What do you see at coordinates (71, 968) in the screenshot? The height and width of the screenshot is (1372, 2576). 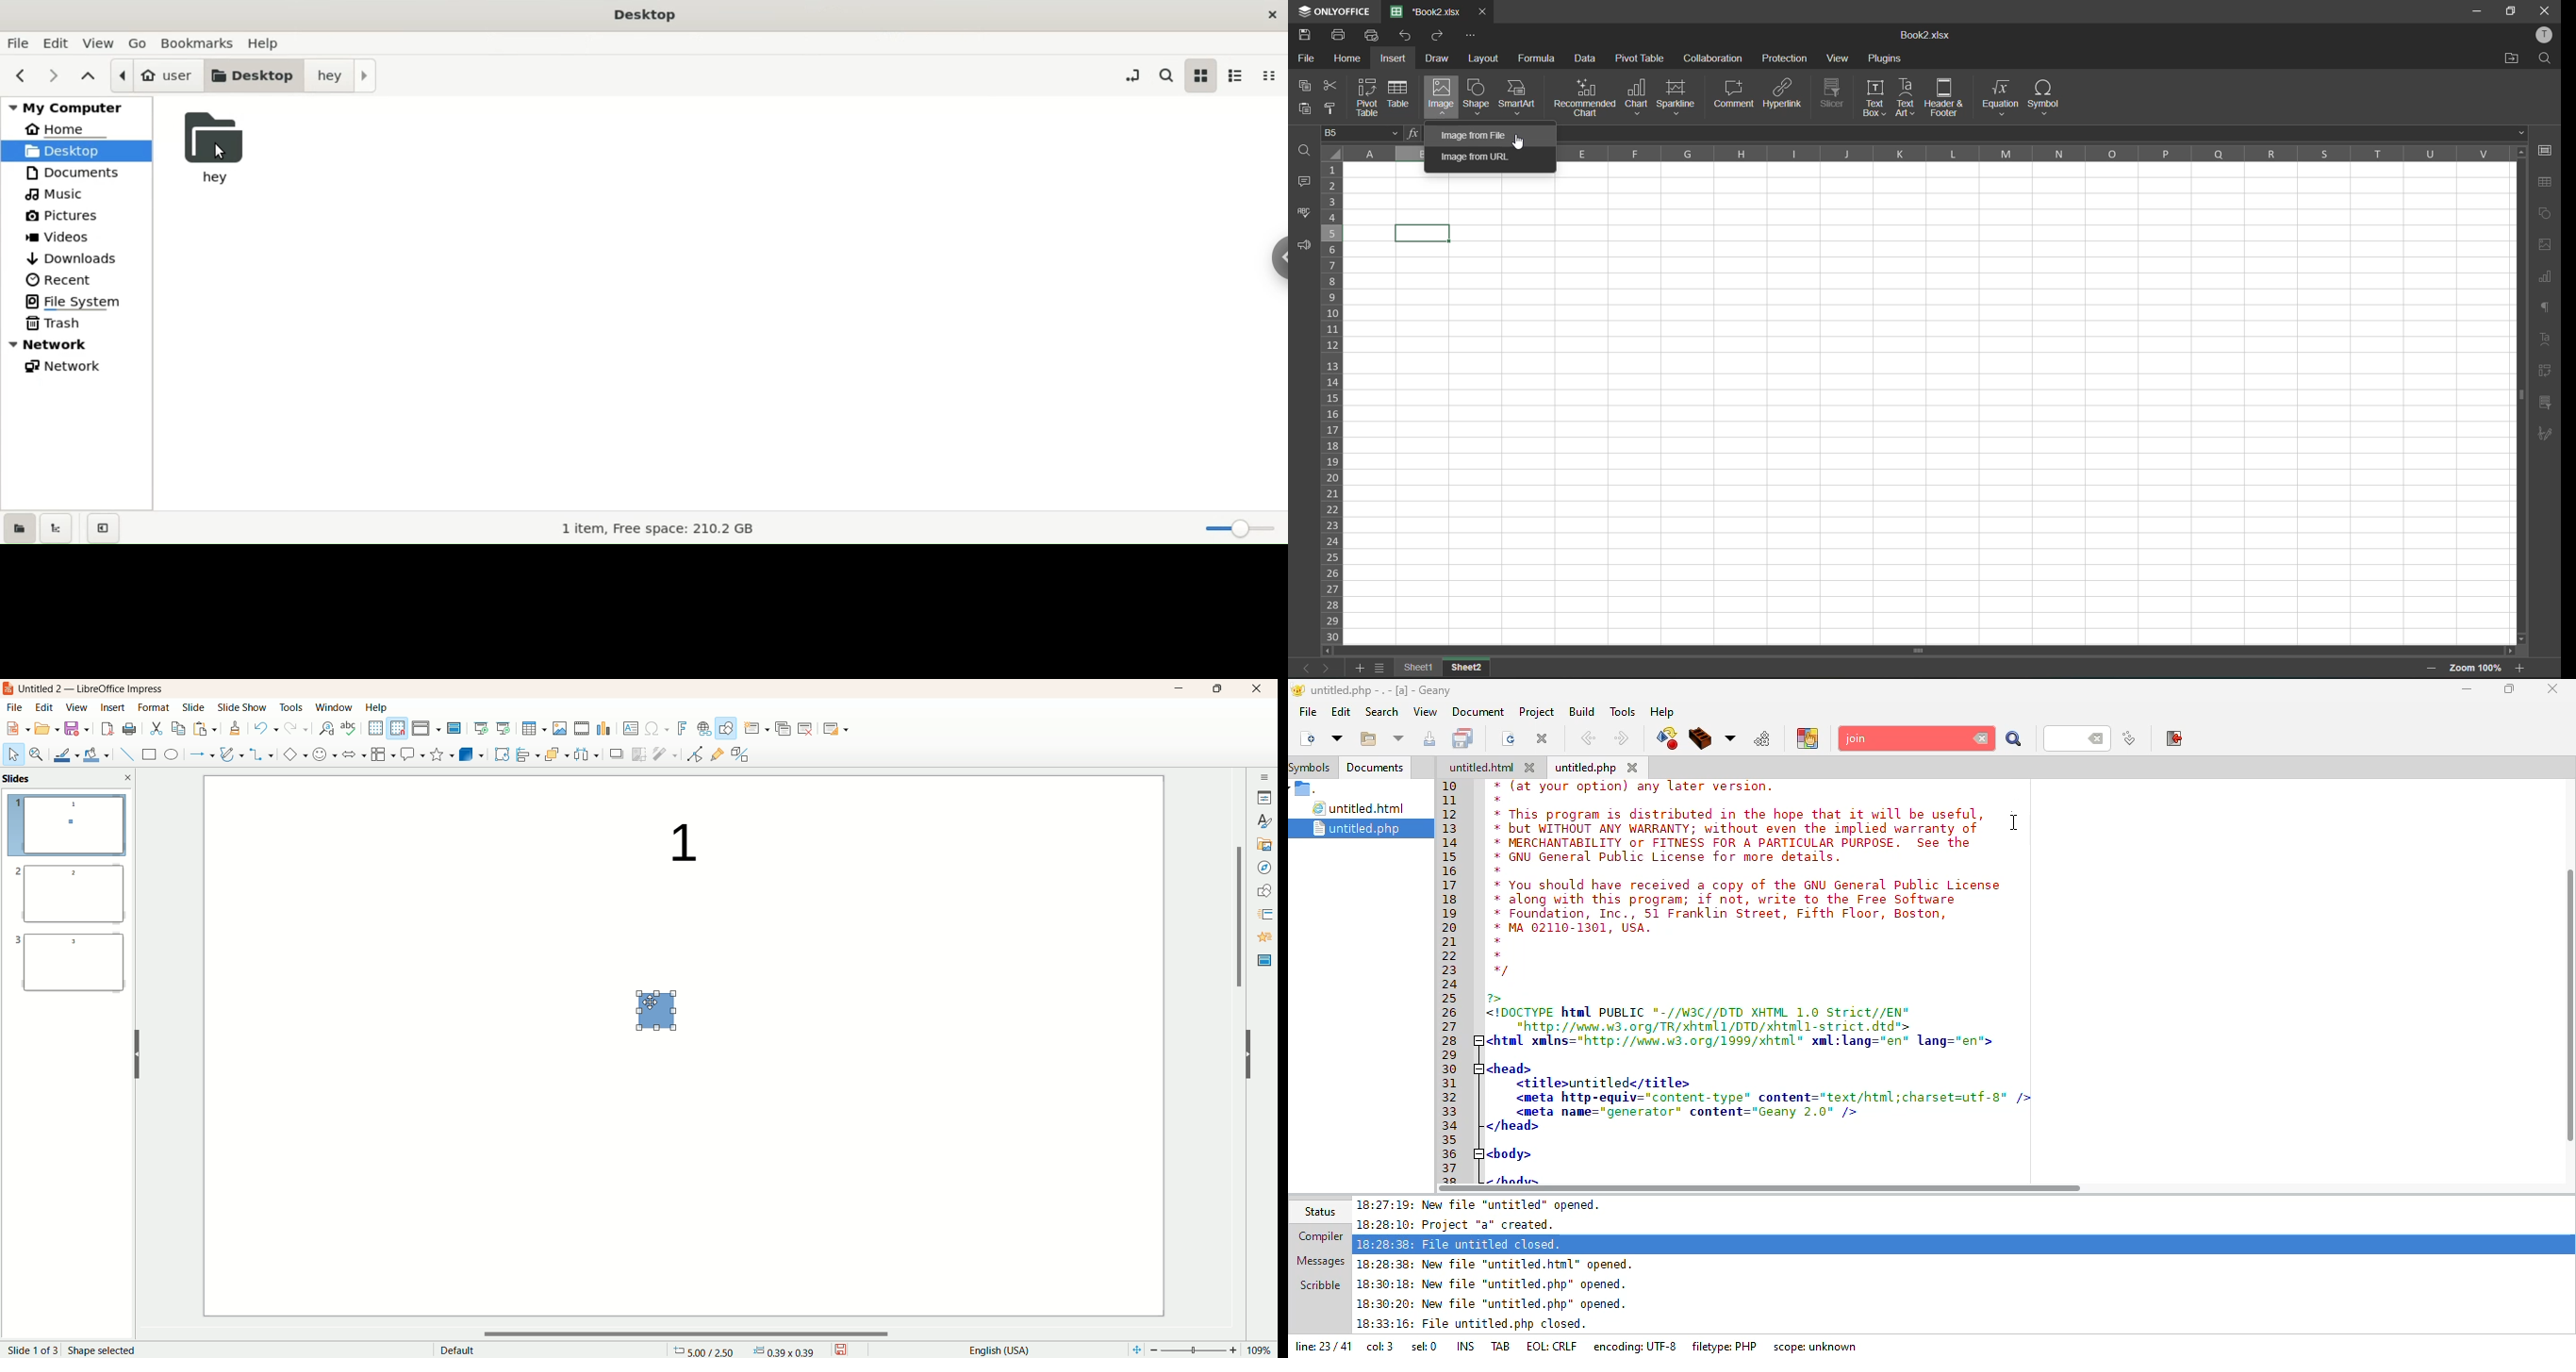 I see `slide 3` at bounding box center [71, 968].